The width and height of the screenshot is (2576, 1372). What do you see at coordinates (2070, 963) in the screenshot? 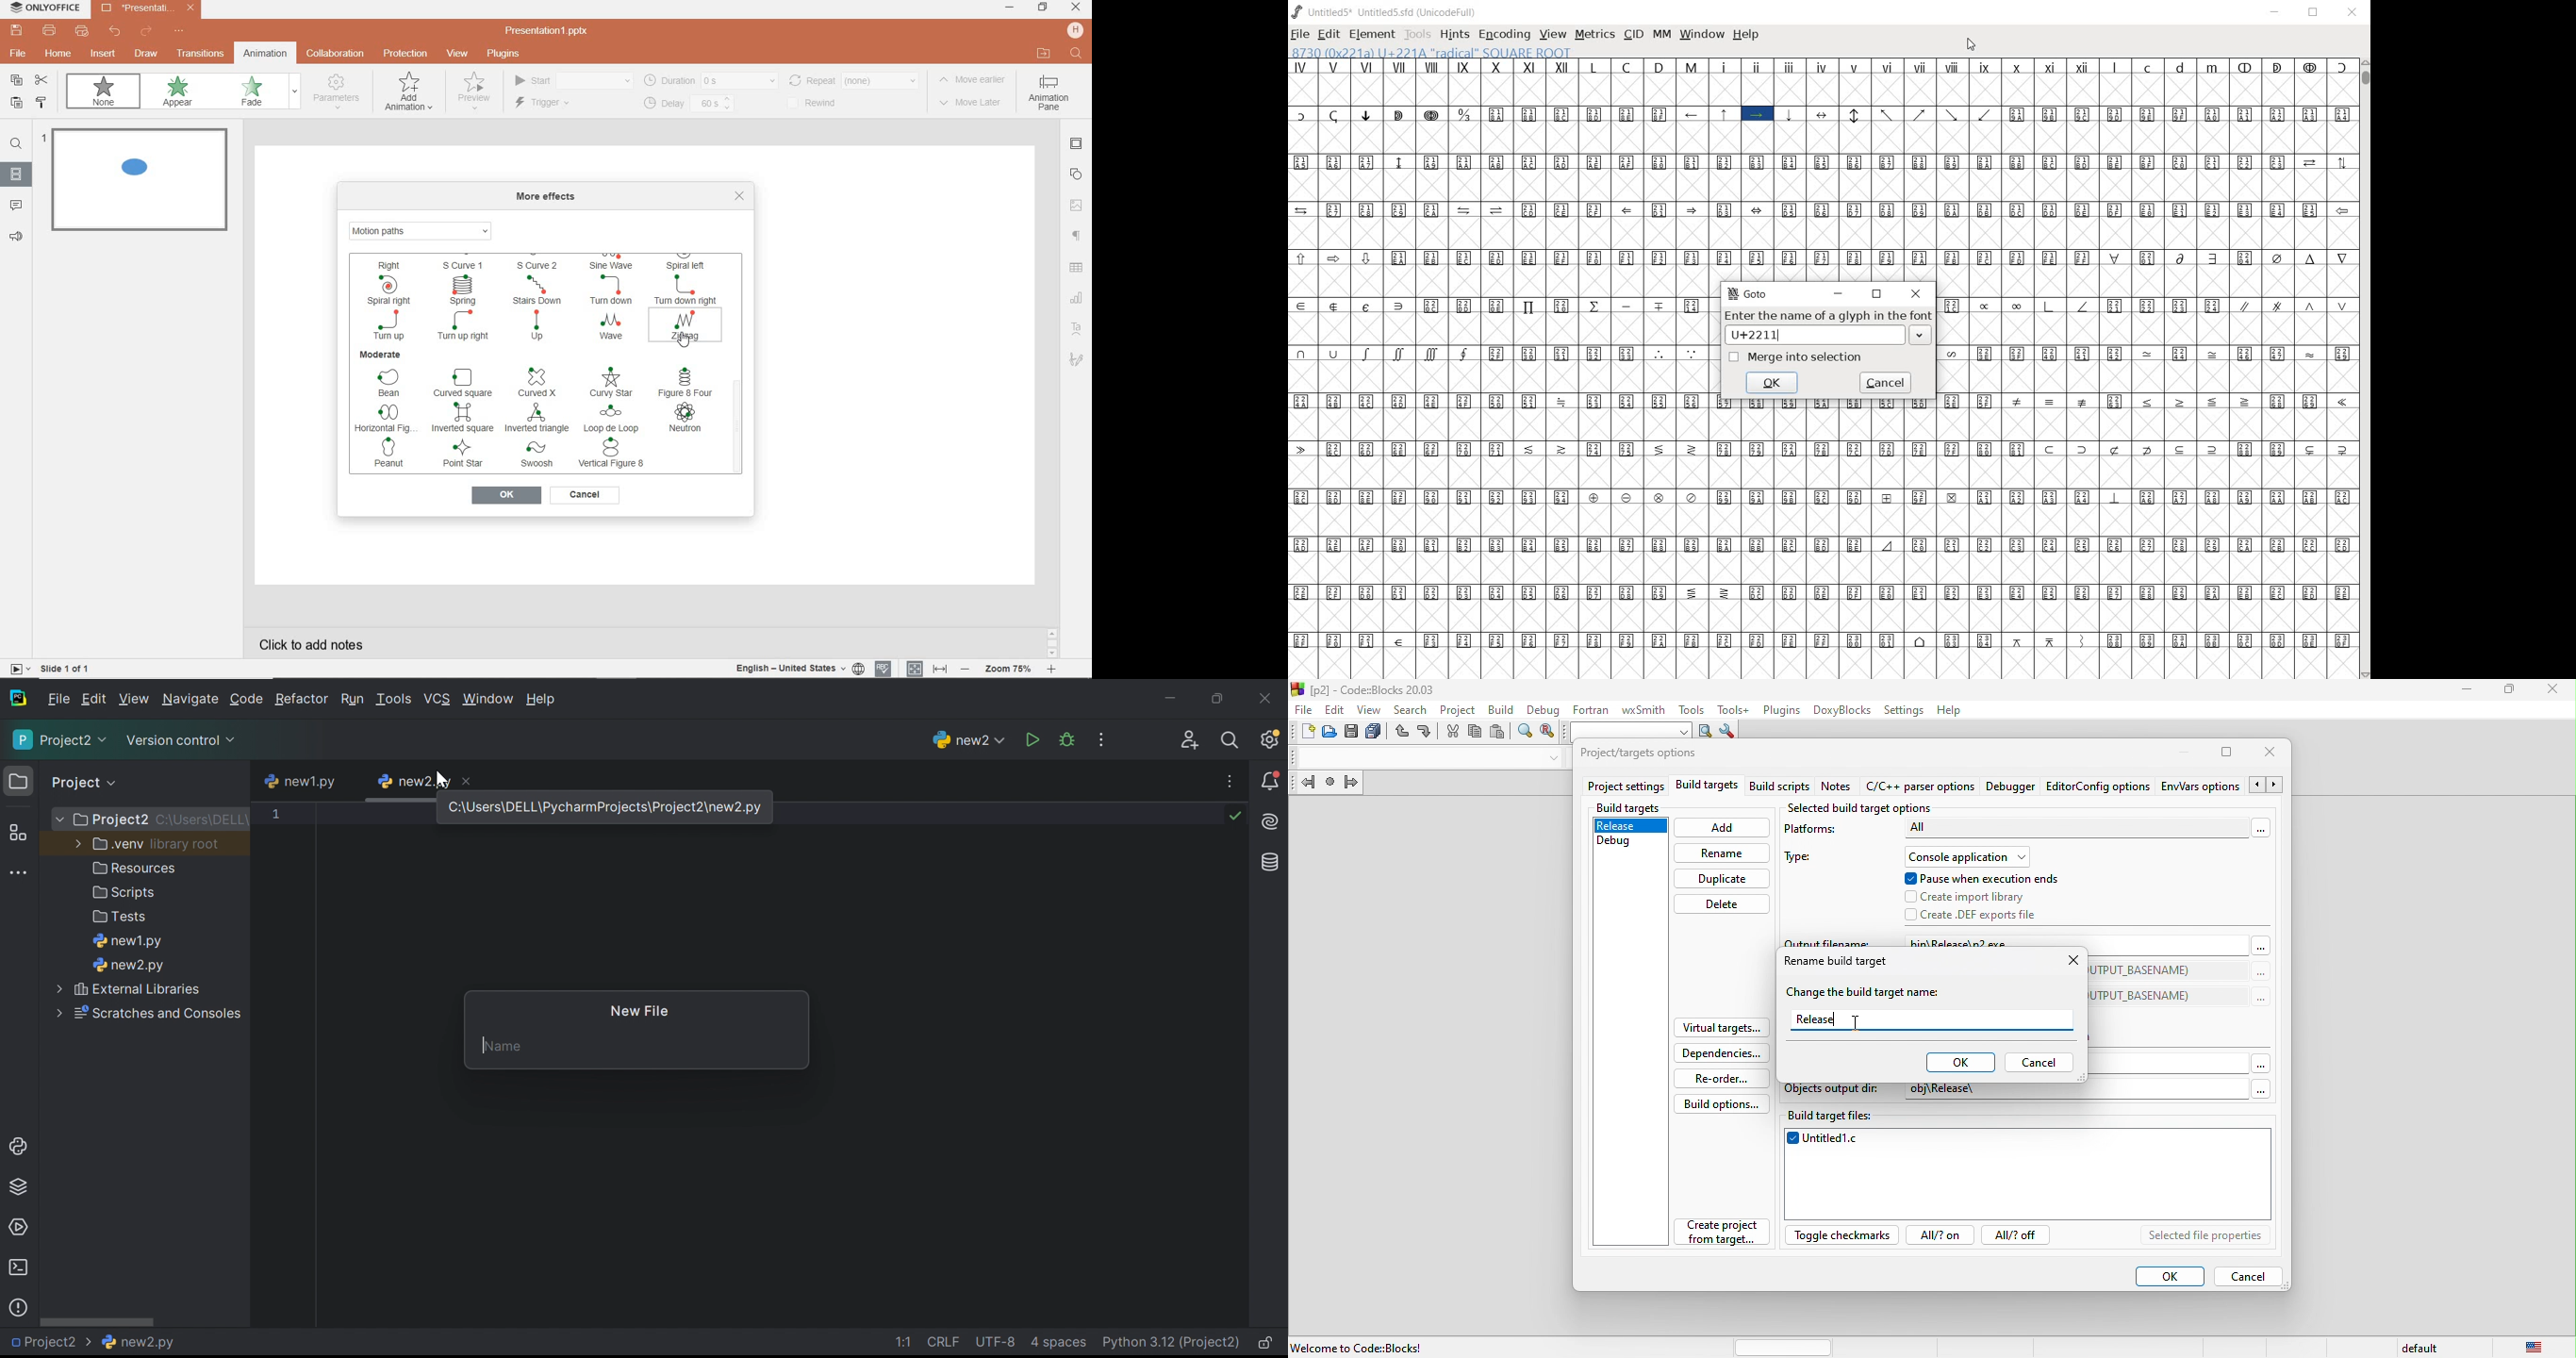
I see `close` at bounding box center [2070, 963].